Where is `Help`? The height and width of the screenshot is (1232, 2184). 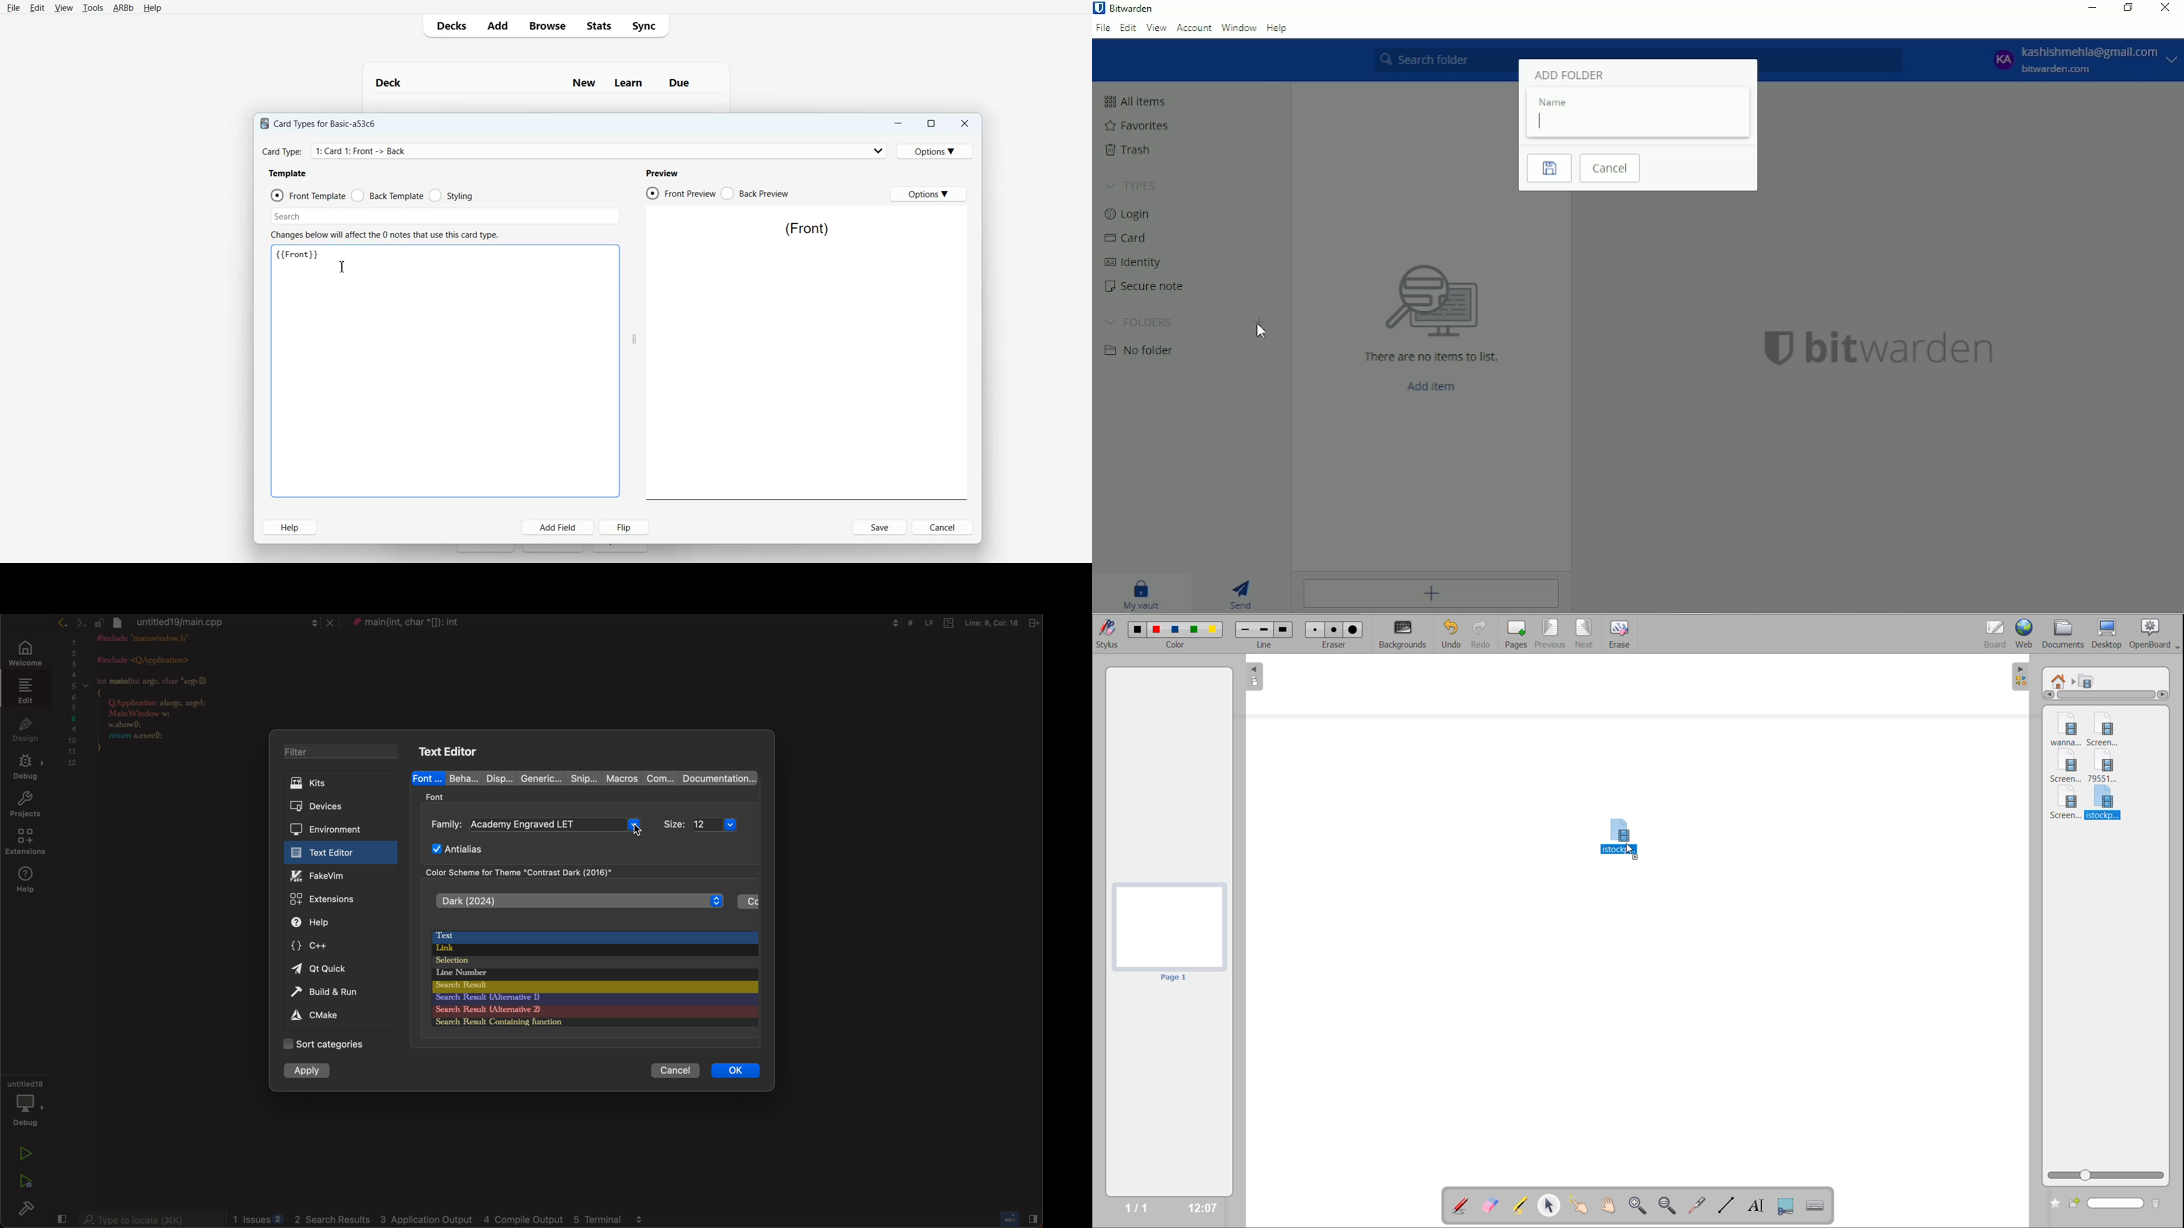
Help is located at coordinates (1278, 29).